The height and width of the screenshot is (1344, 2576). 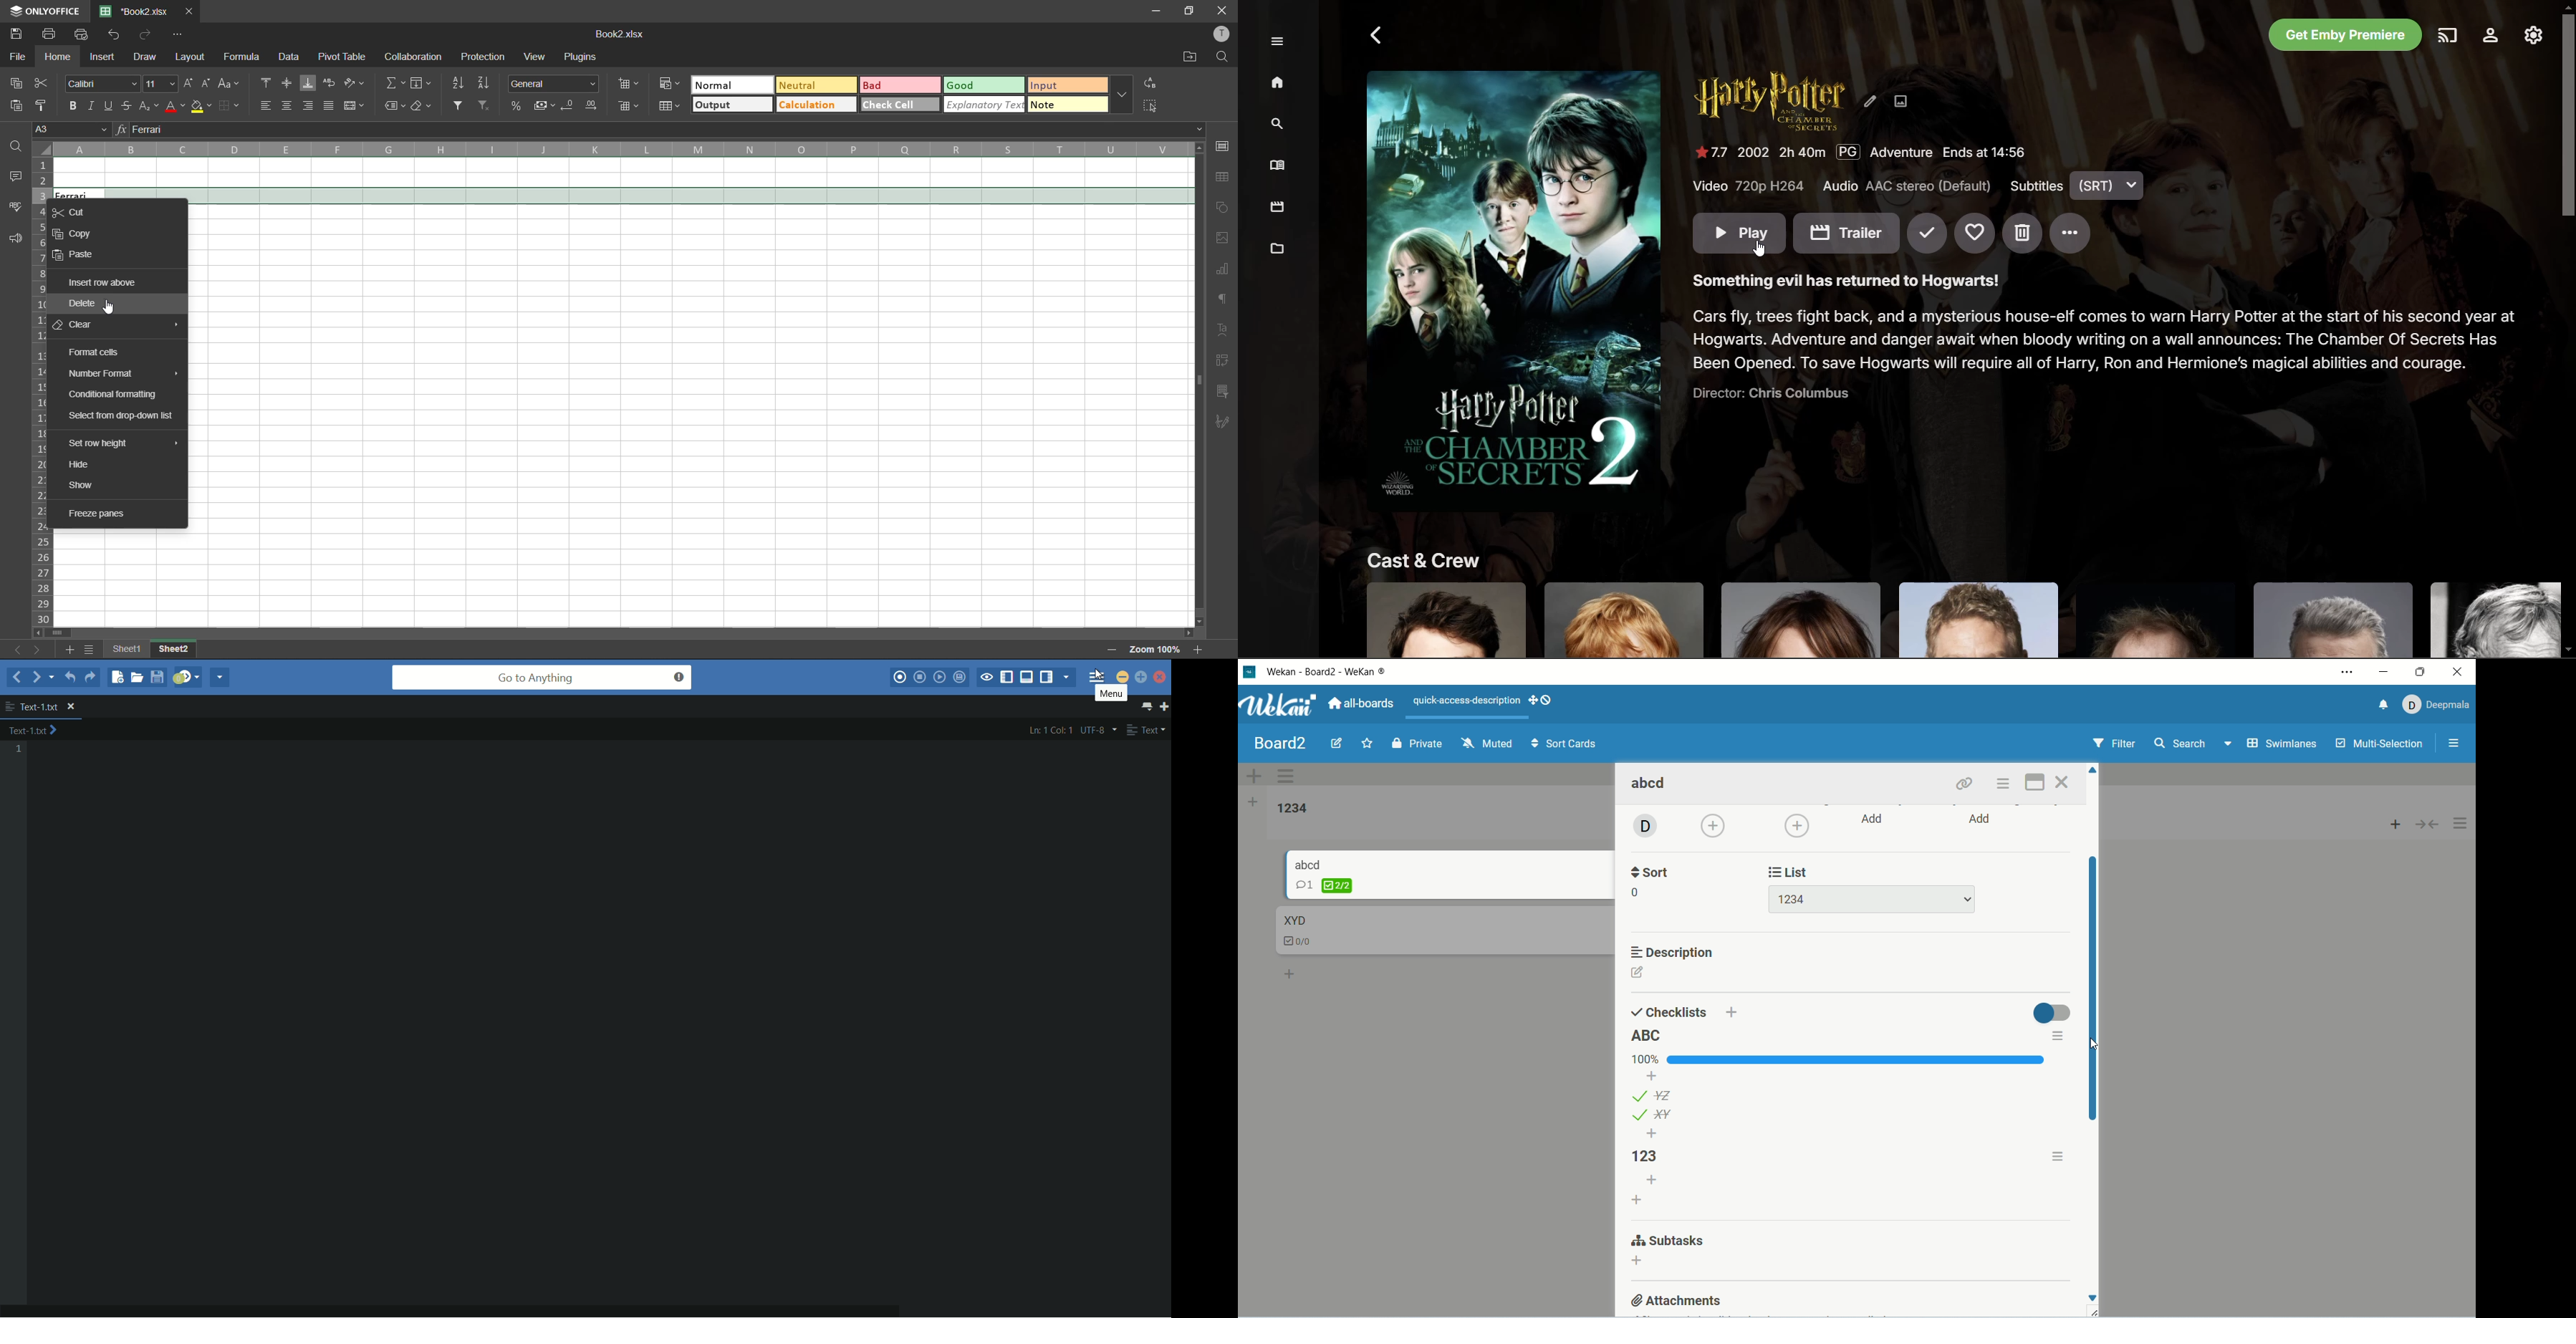 I want to click on muted, so click(x=1489, y=743).